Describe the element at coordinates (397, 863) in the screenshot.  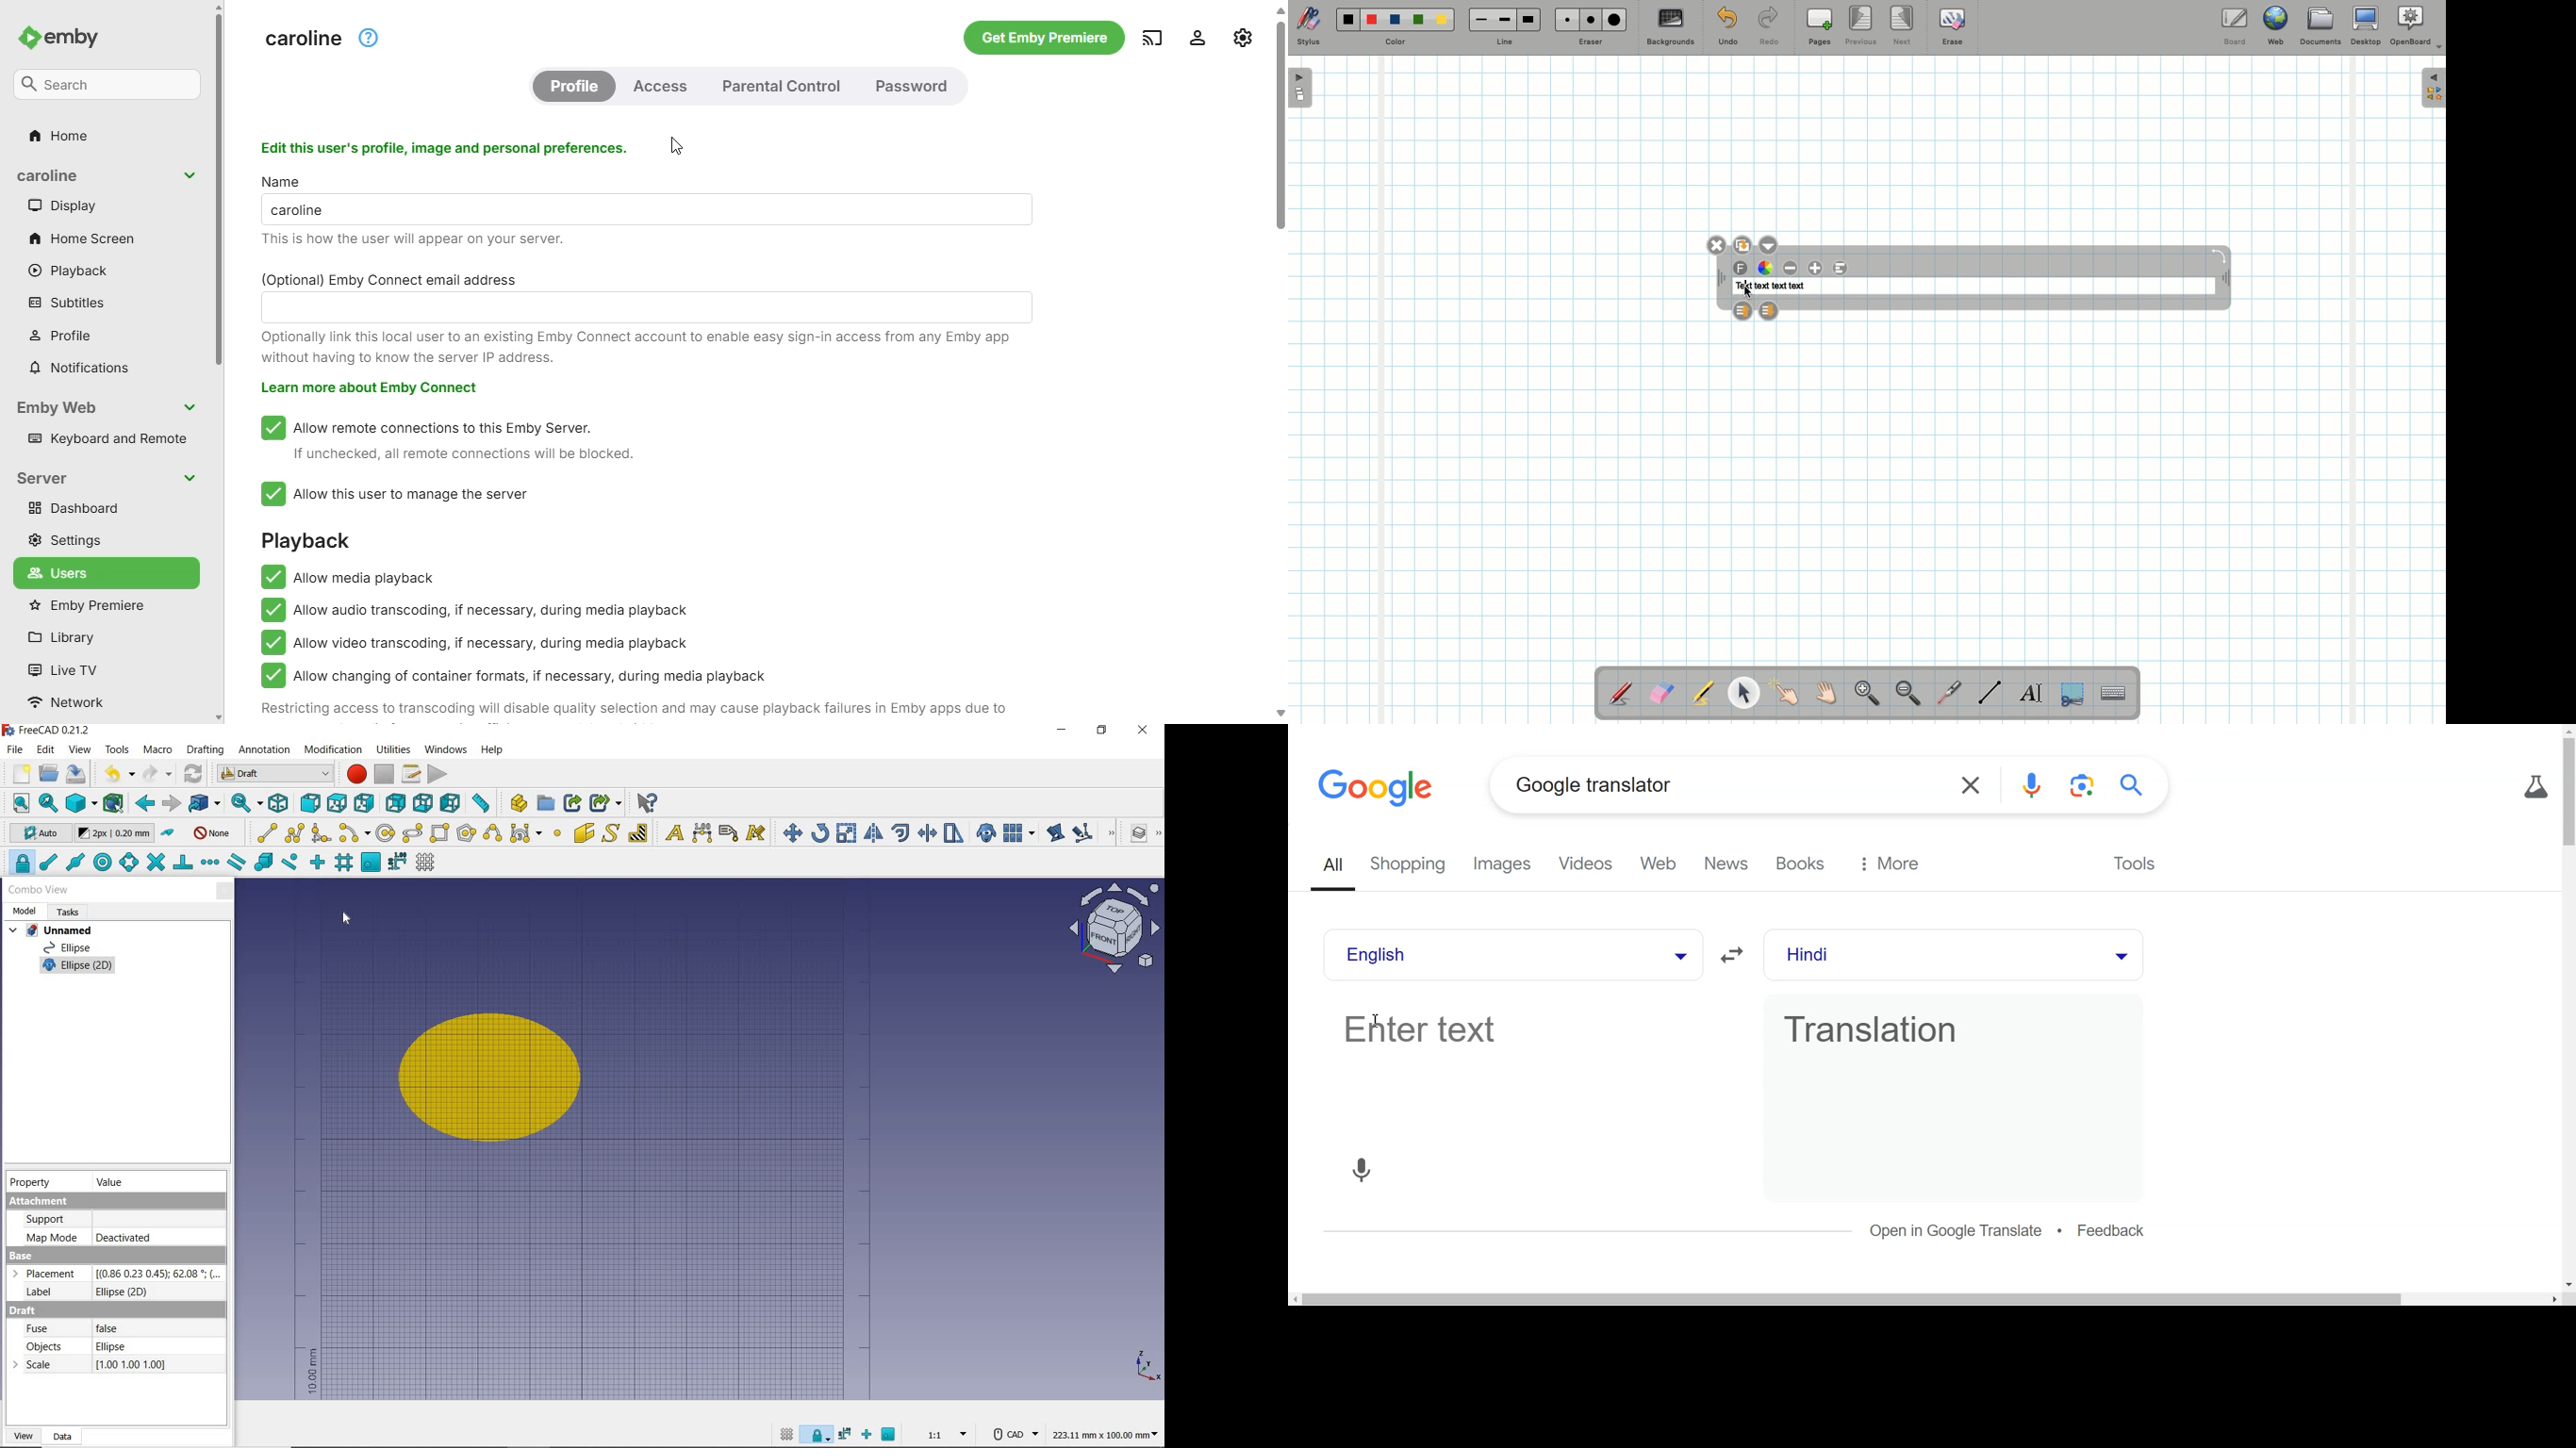
I see `snap dimensions` at that location.